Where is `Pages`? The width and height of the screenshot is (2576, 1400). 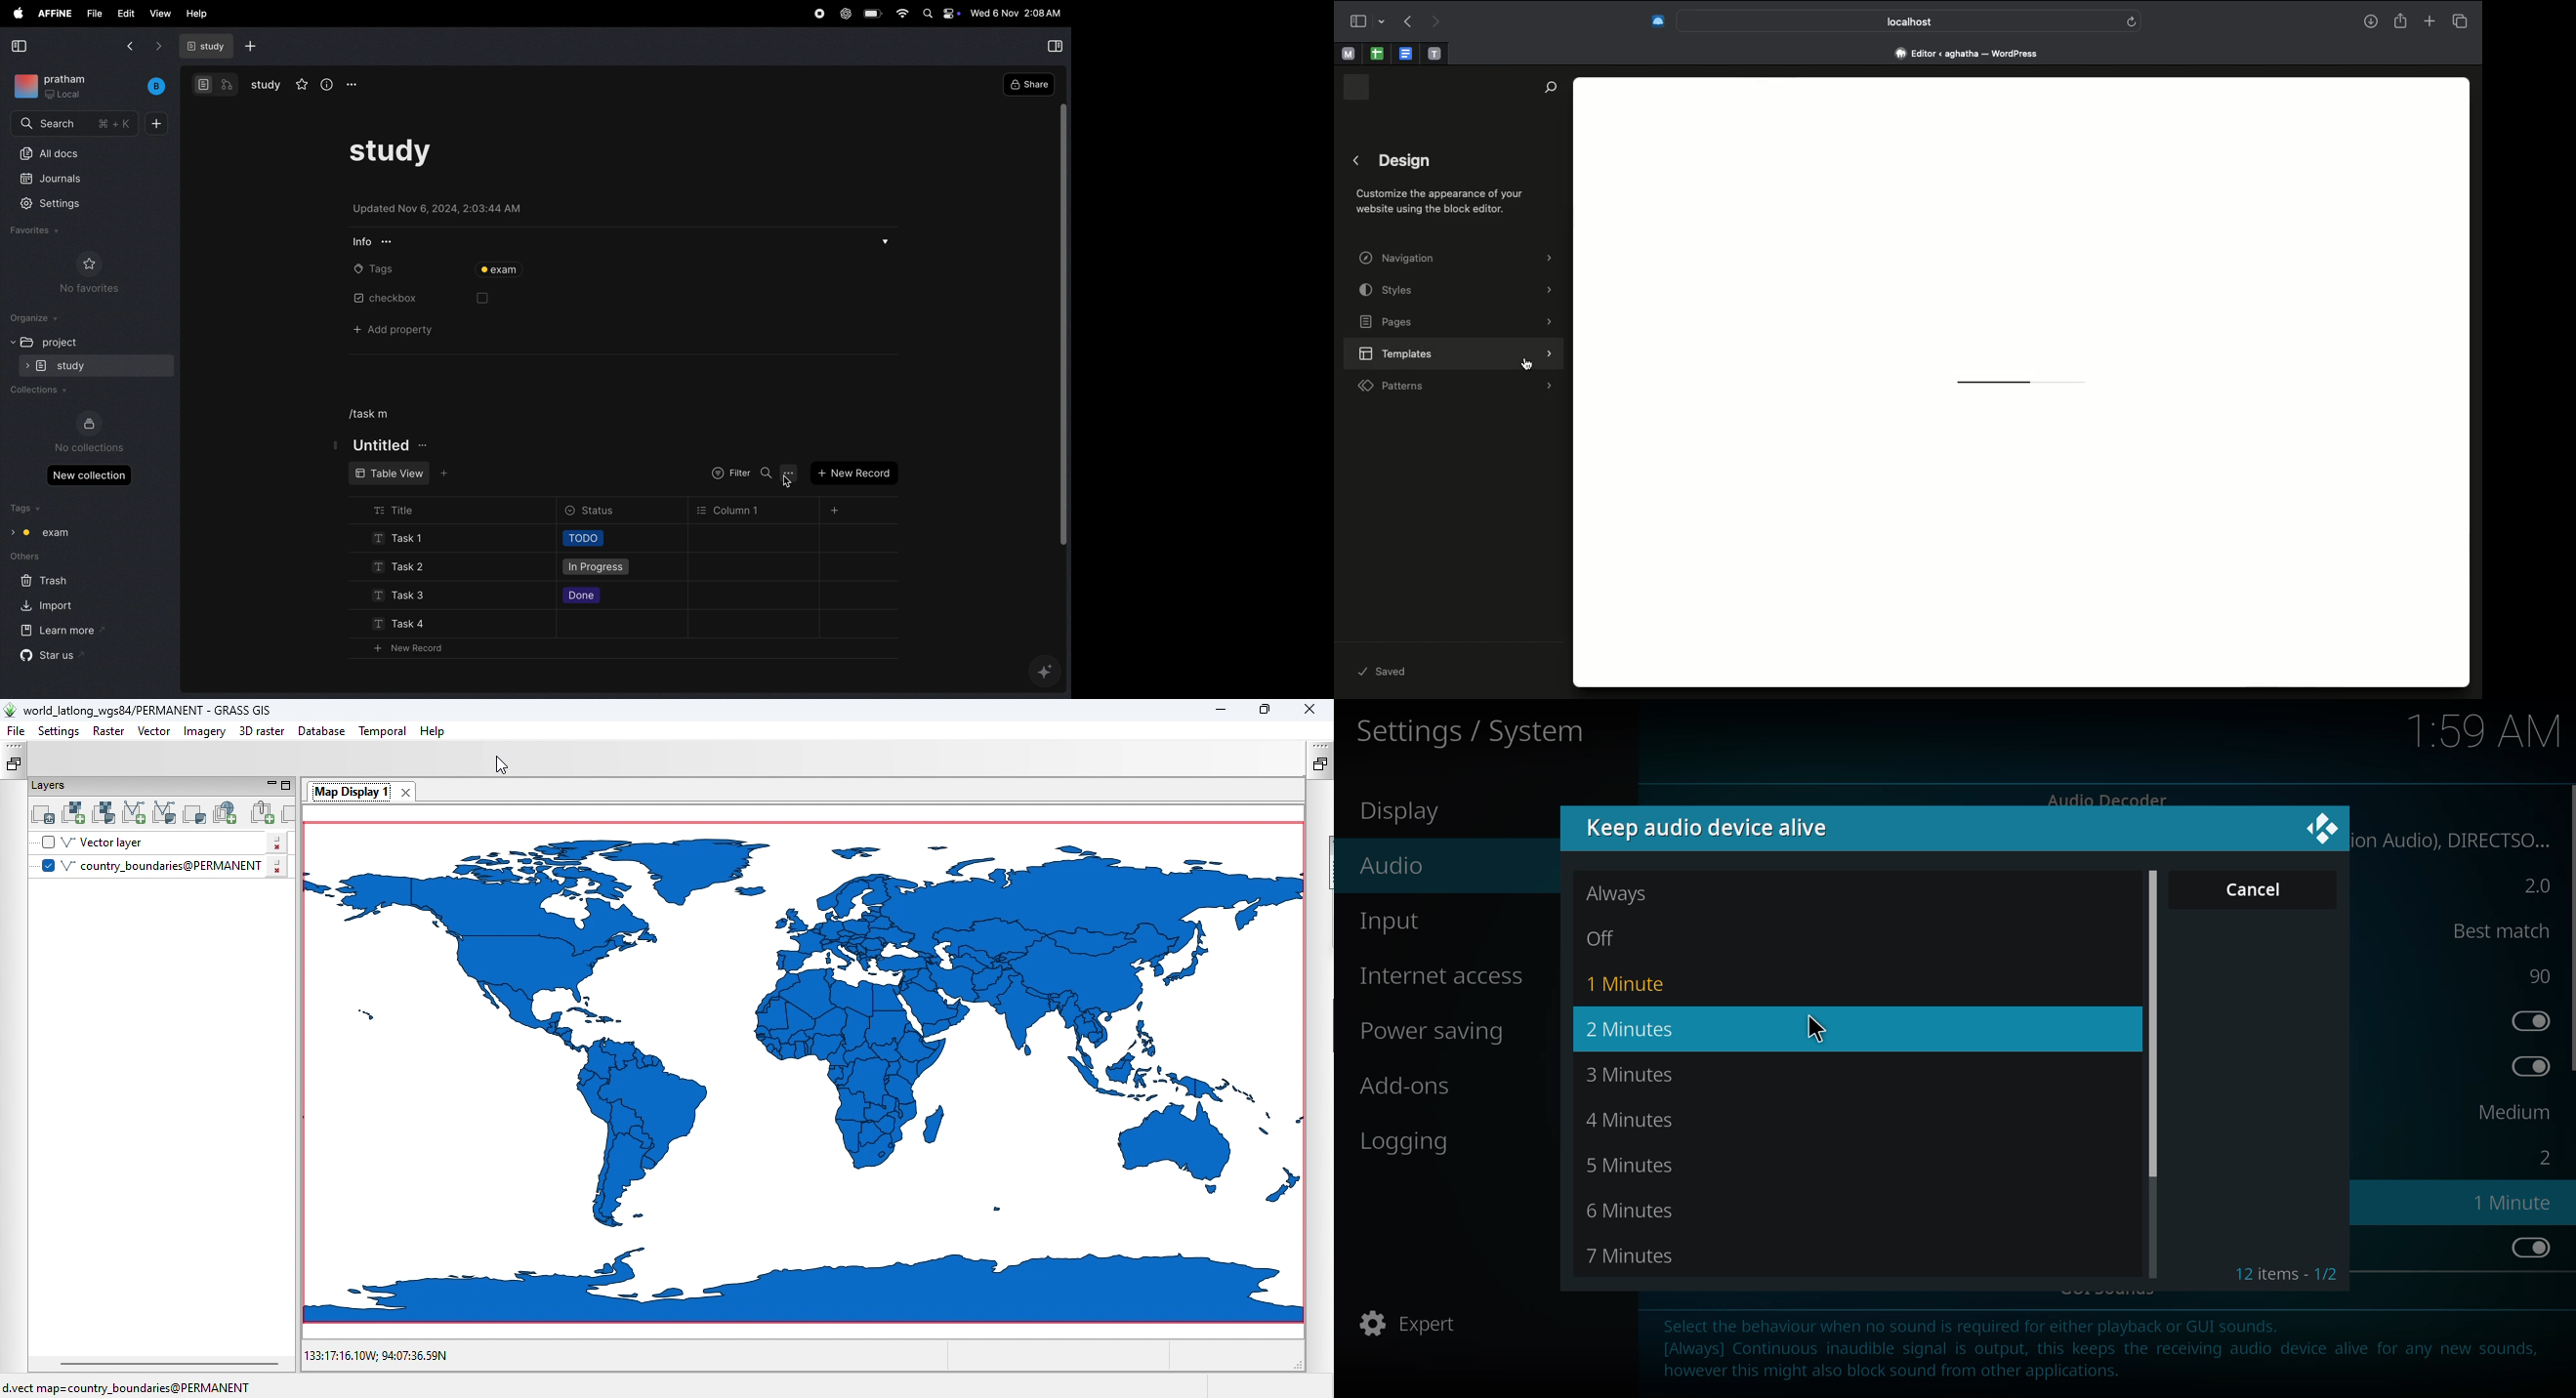
Pages is located at coordinates (1457, 323).